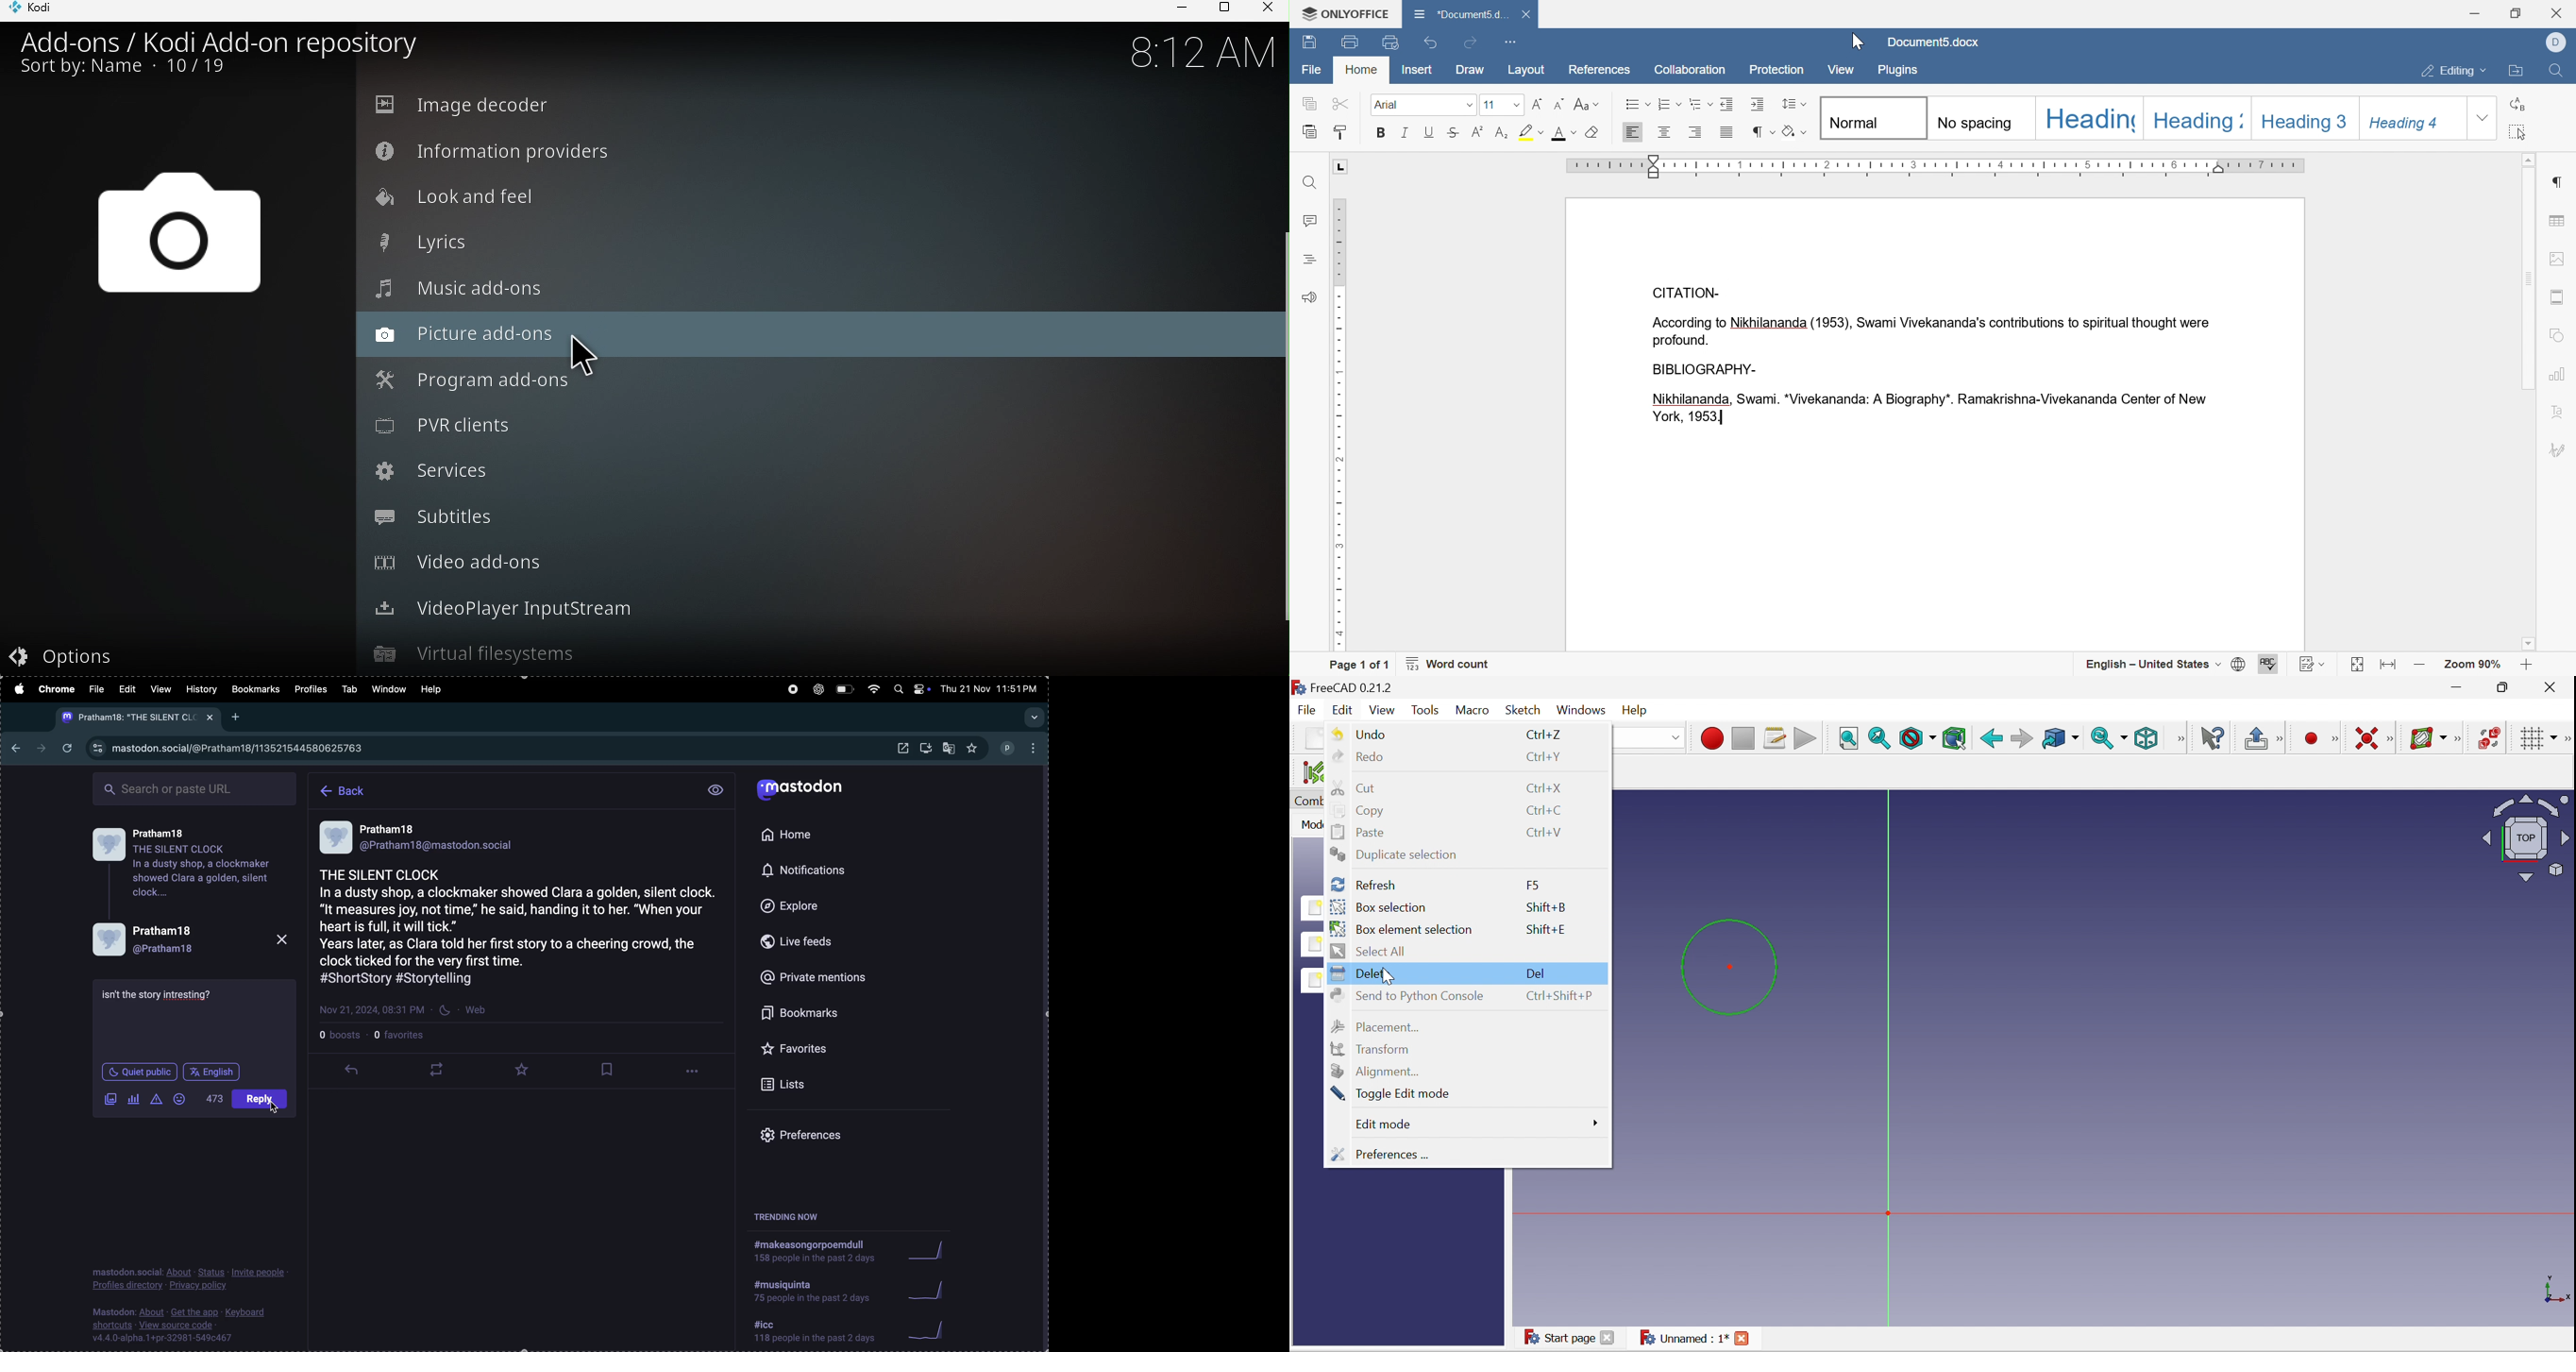  Describe the element at coordinates (811, 426) in the screenshot. I see `PVR clients` at that location.